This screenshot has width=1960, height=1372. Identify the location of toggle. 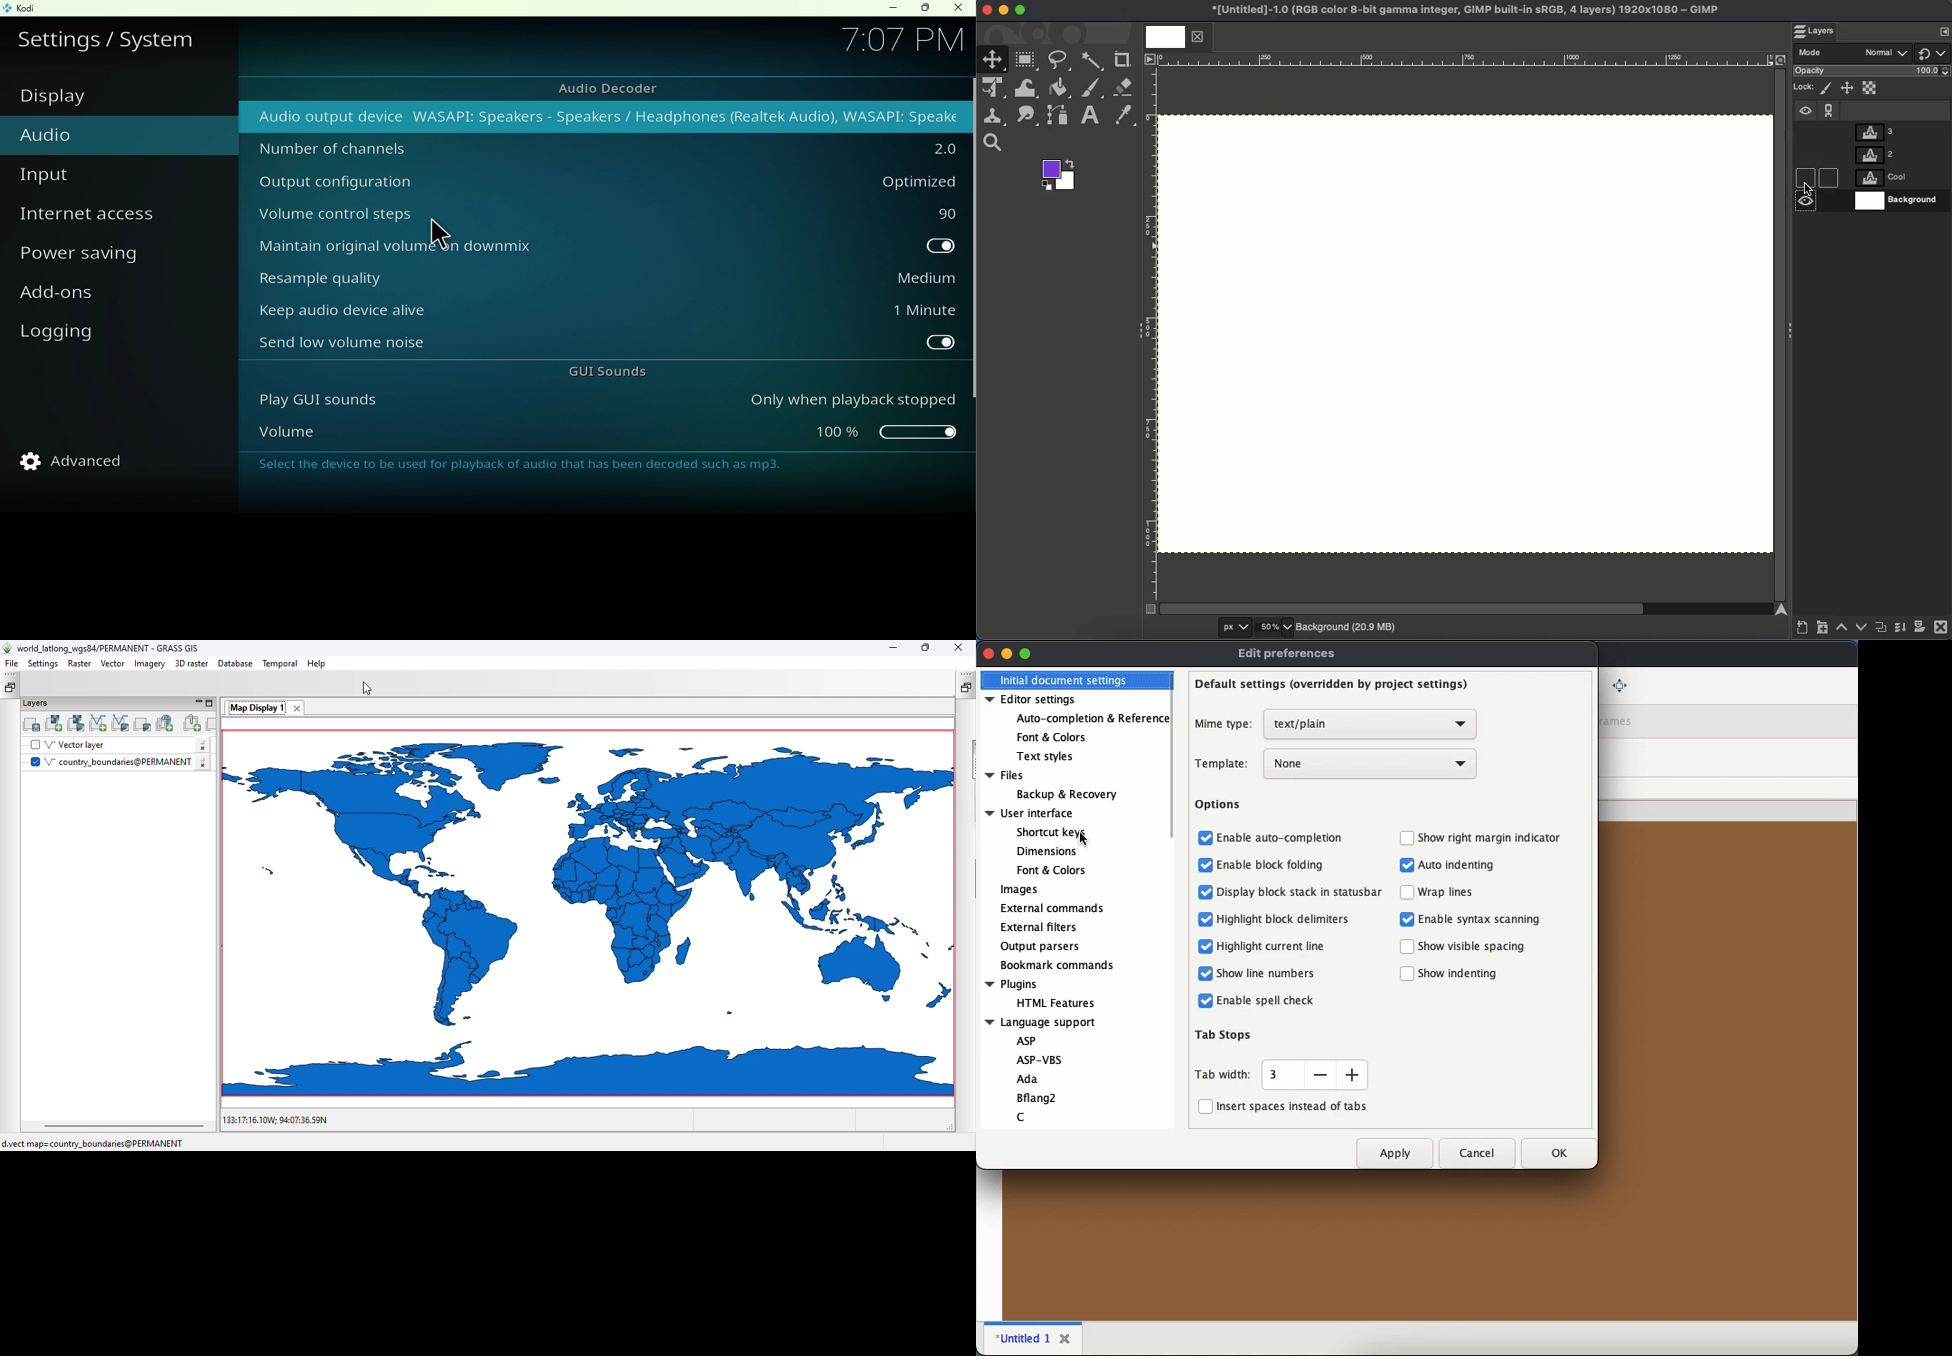
(874, 343).